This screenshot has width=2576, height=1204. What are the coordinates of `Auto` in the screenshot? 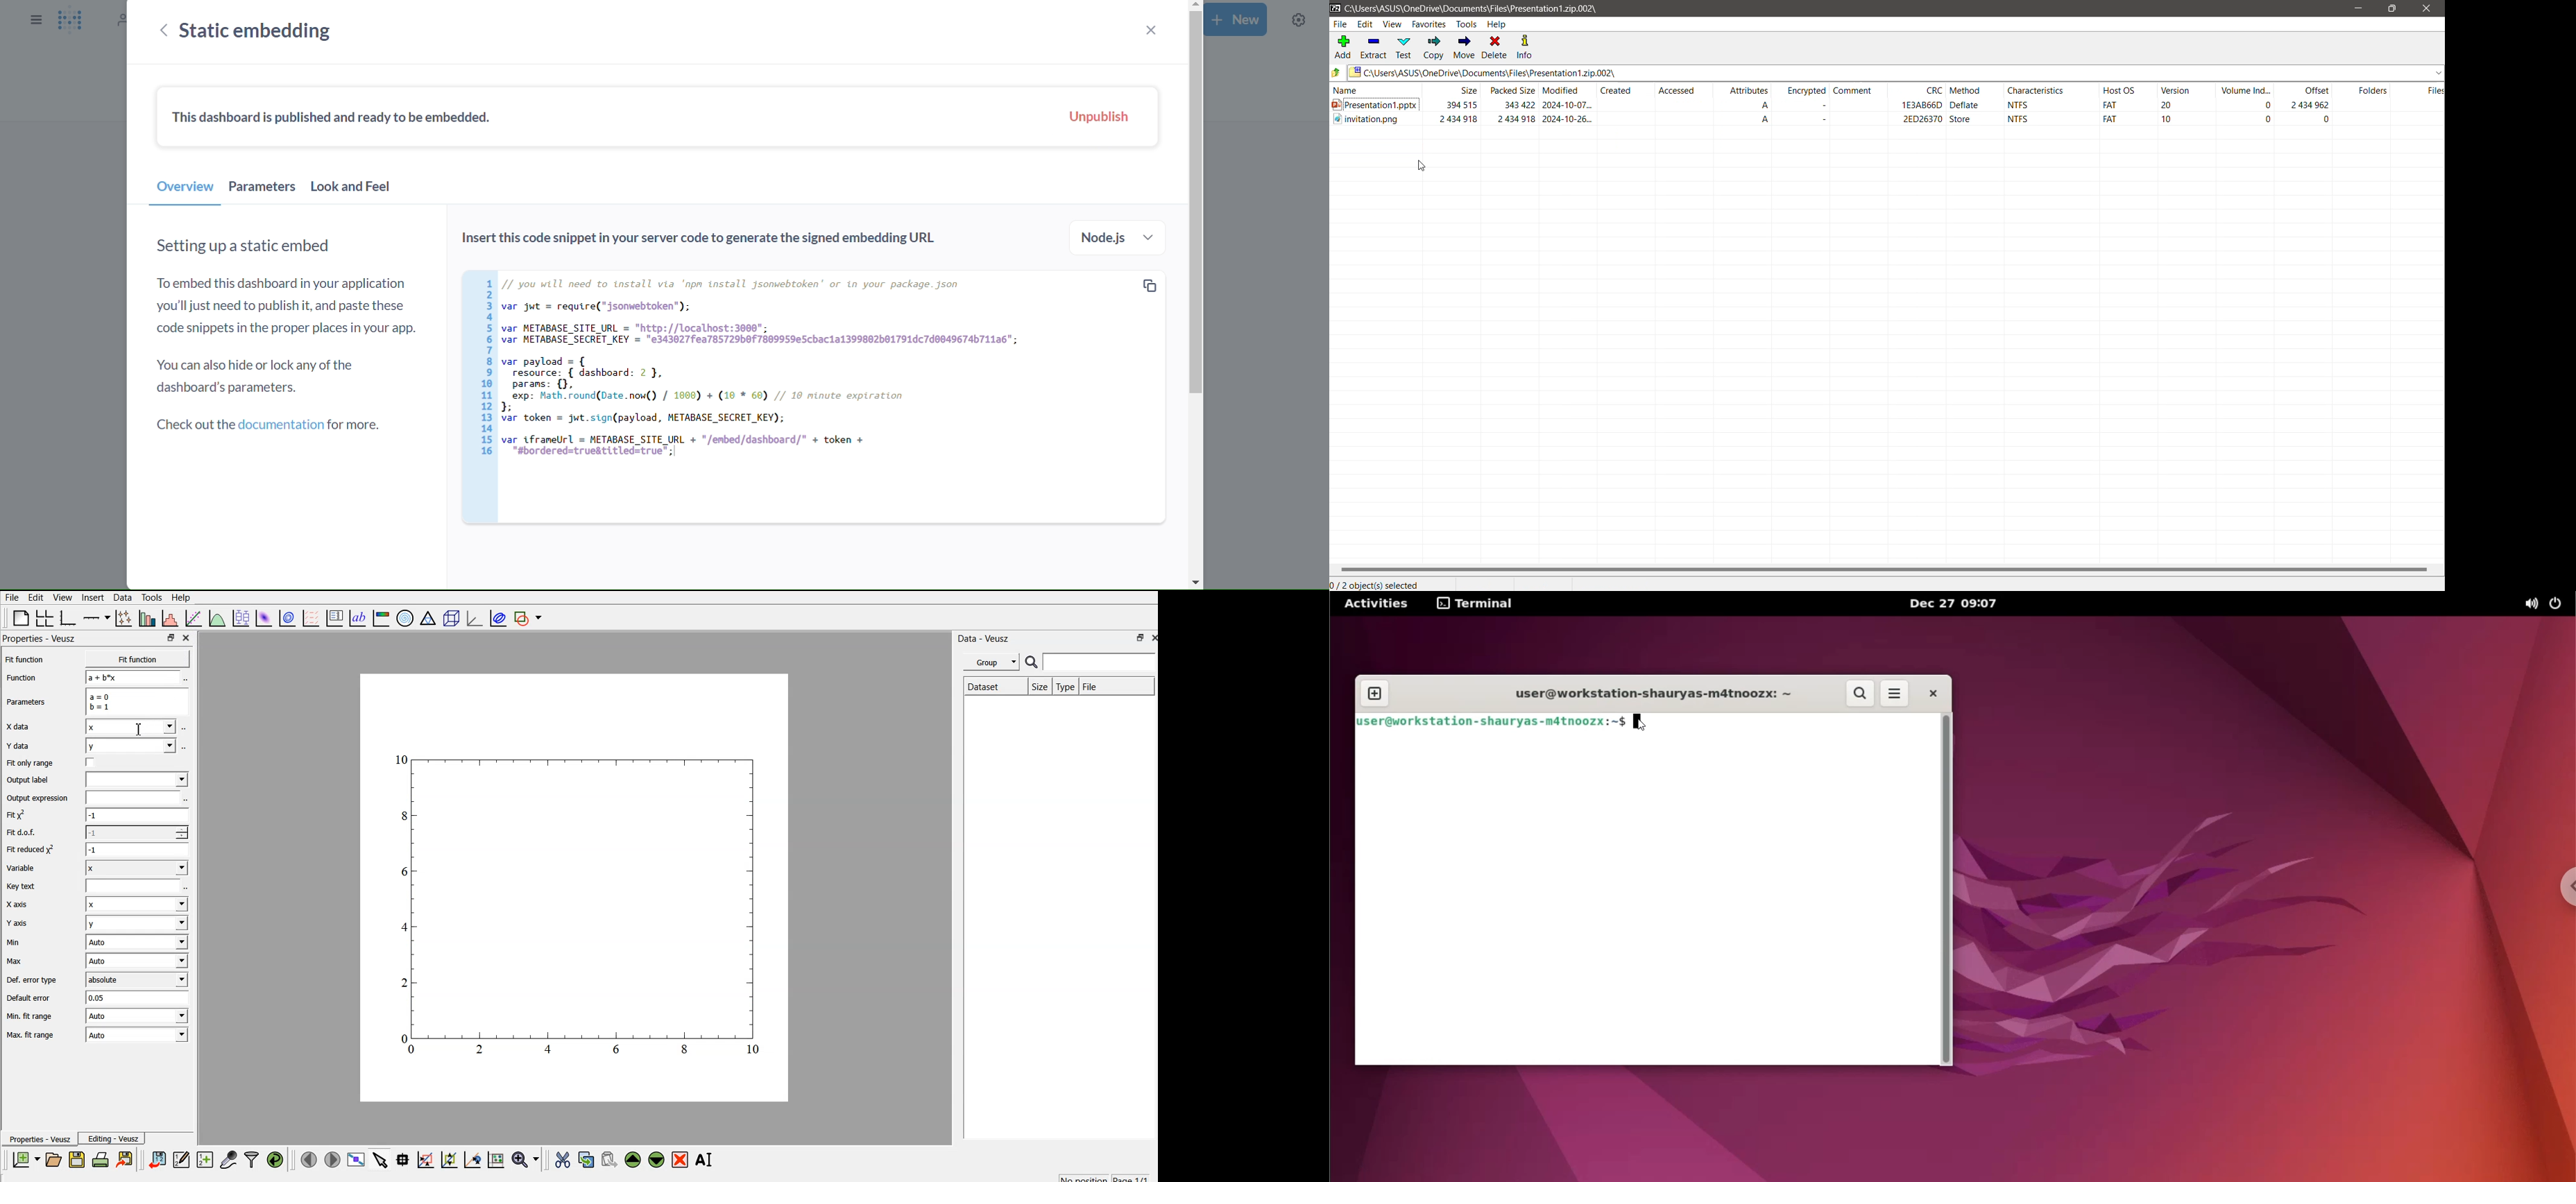 It's located at (138, 962).